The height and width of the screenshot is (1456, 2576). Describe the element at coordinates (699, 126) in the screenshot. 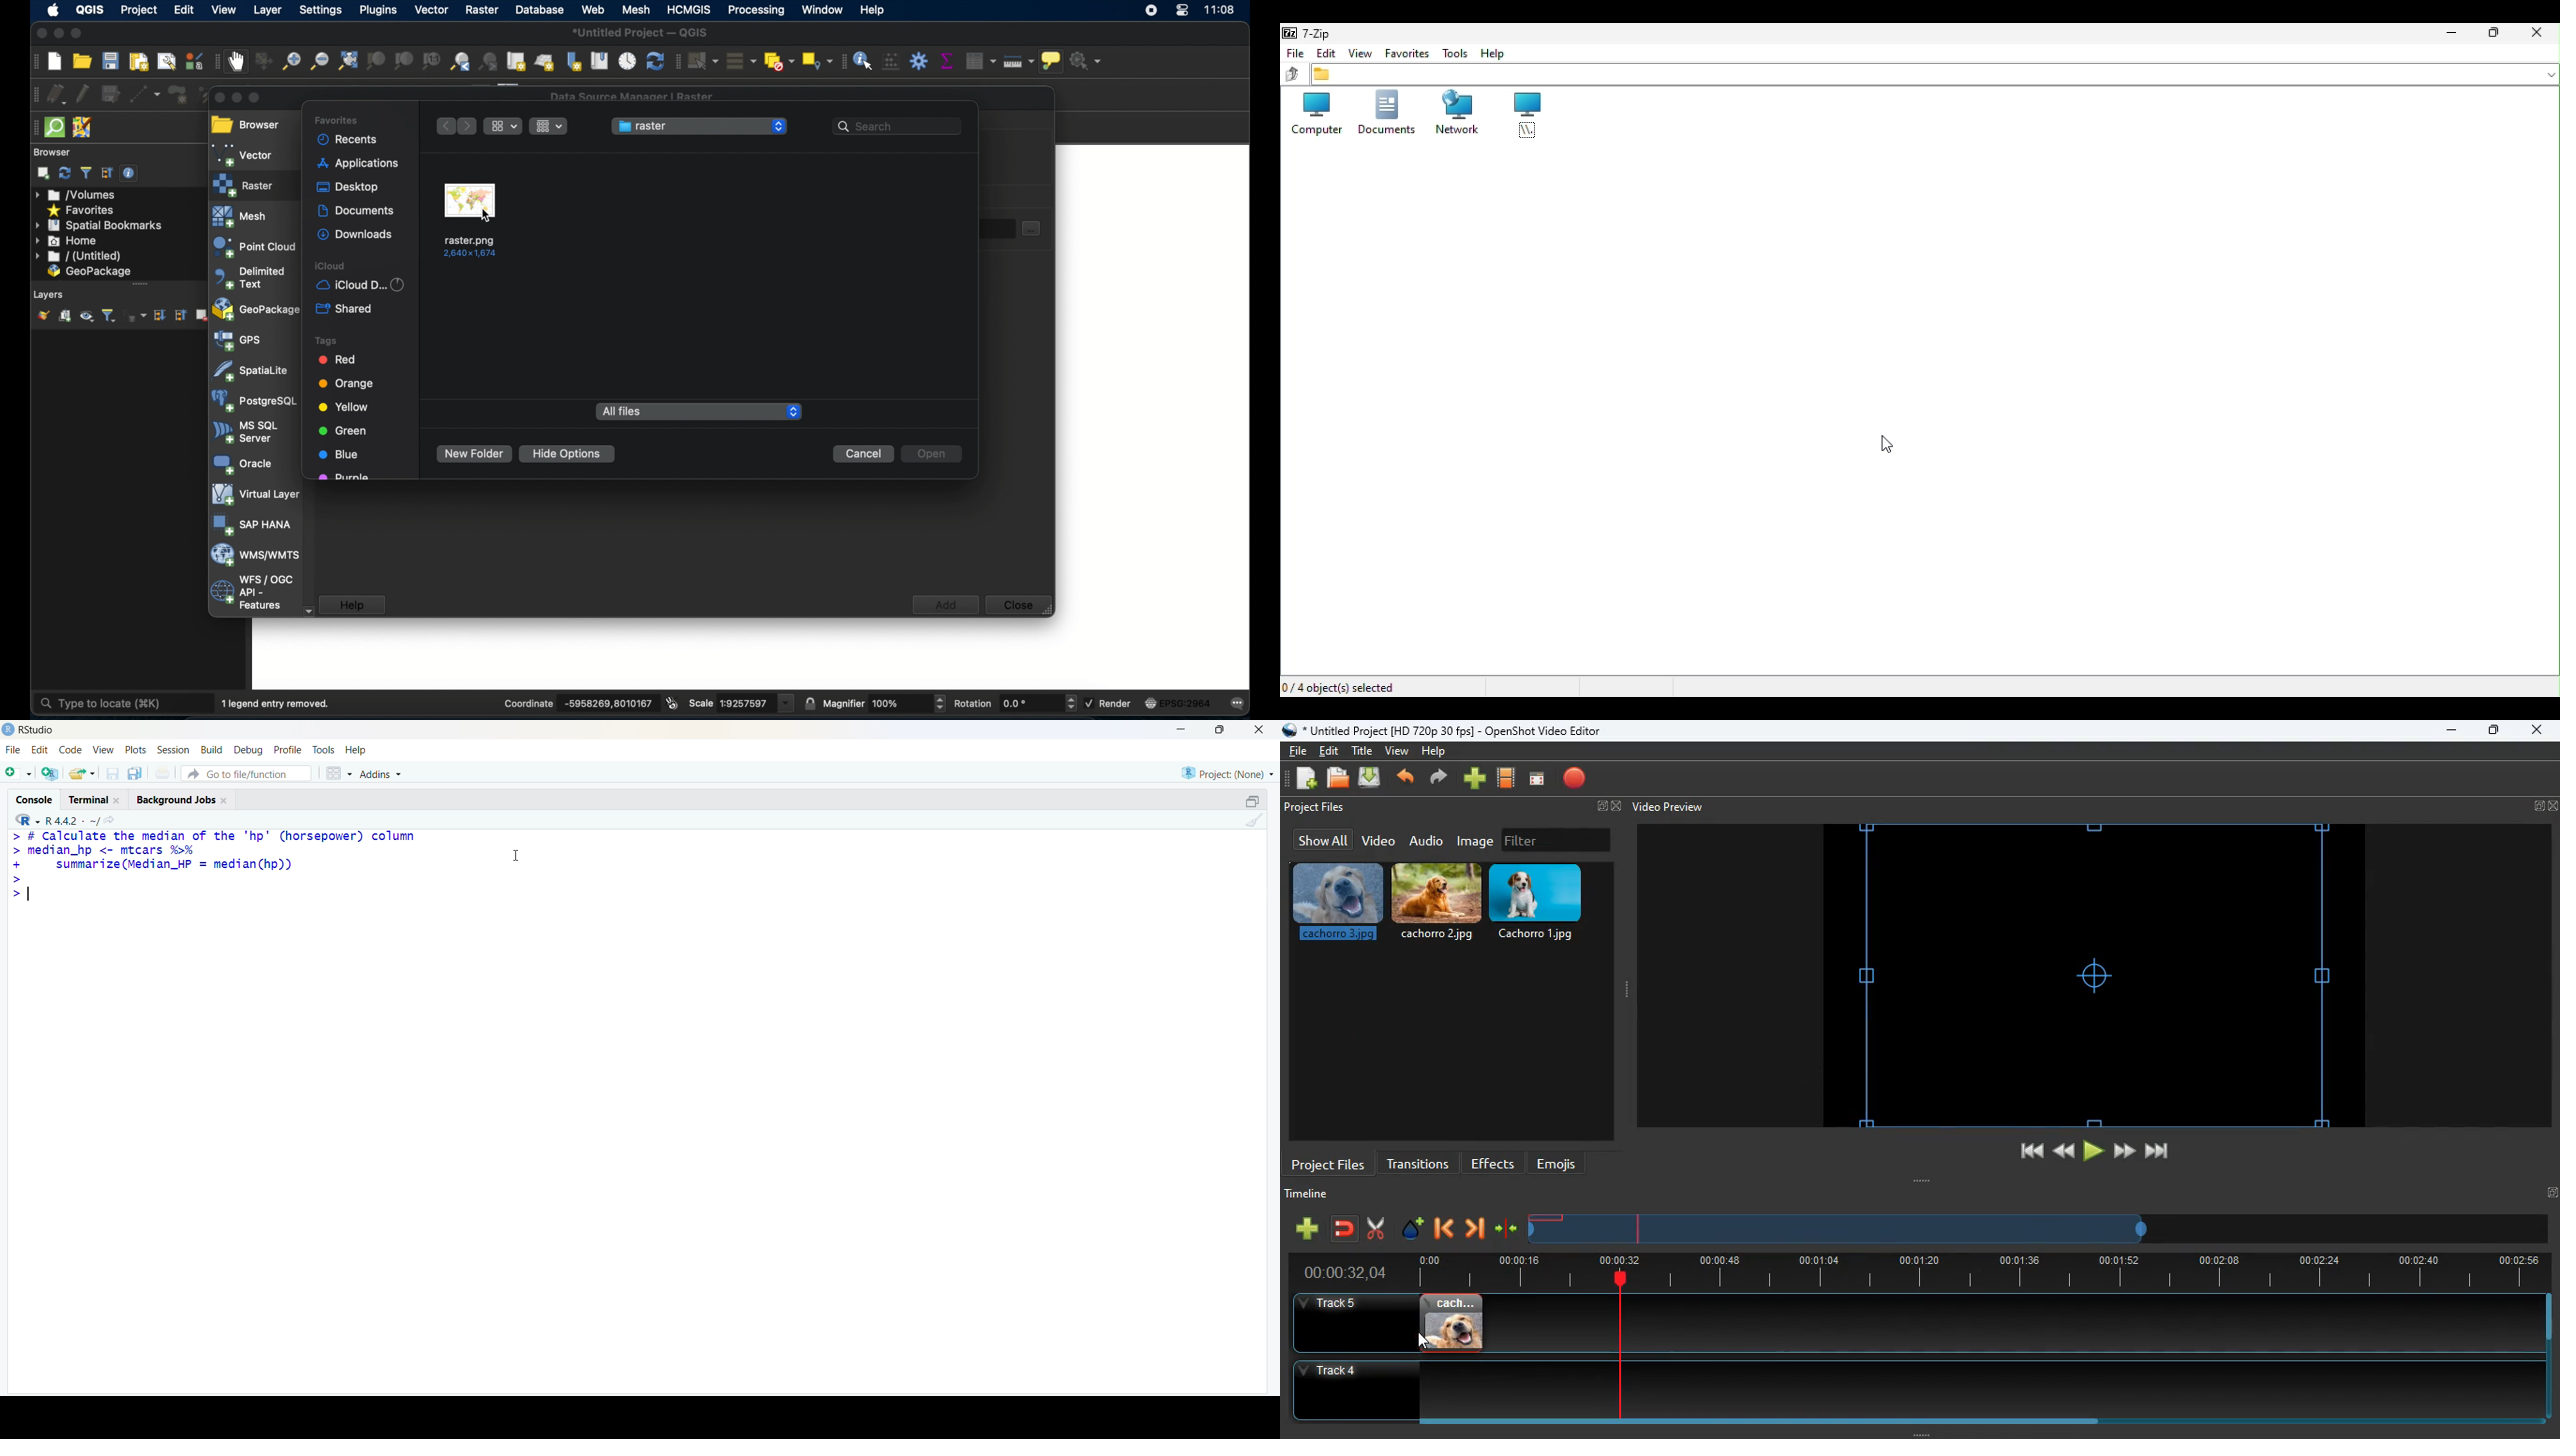

I see `raster menu` at that location.